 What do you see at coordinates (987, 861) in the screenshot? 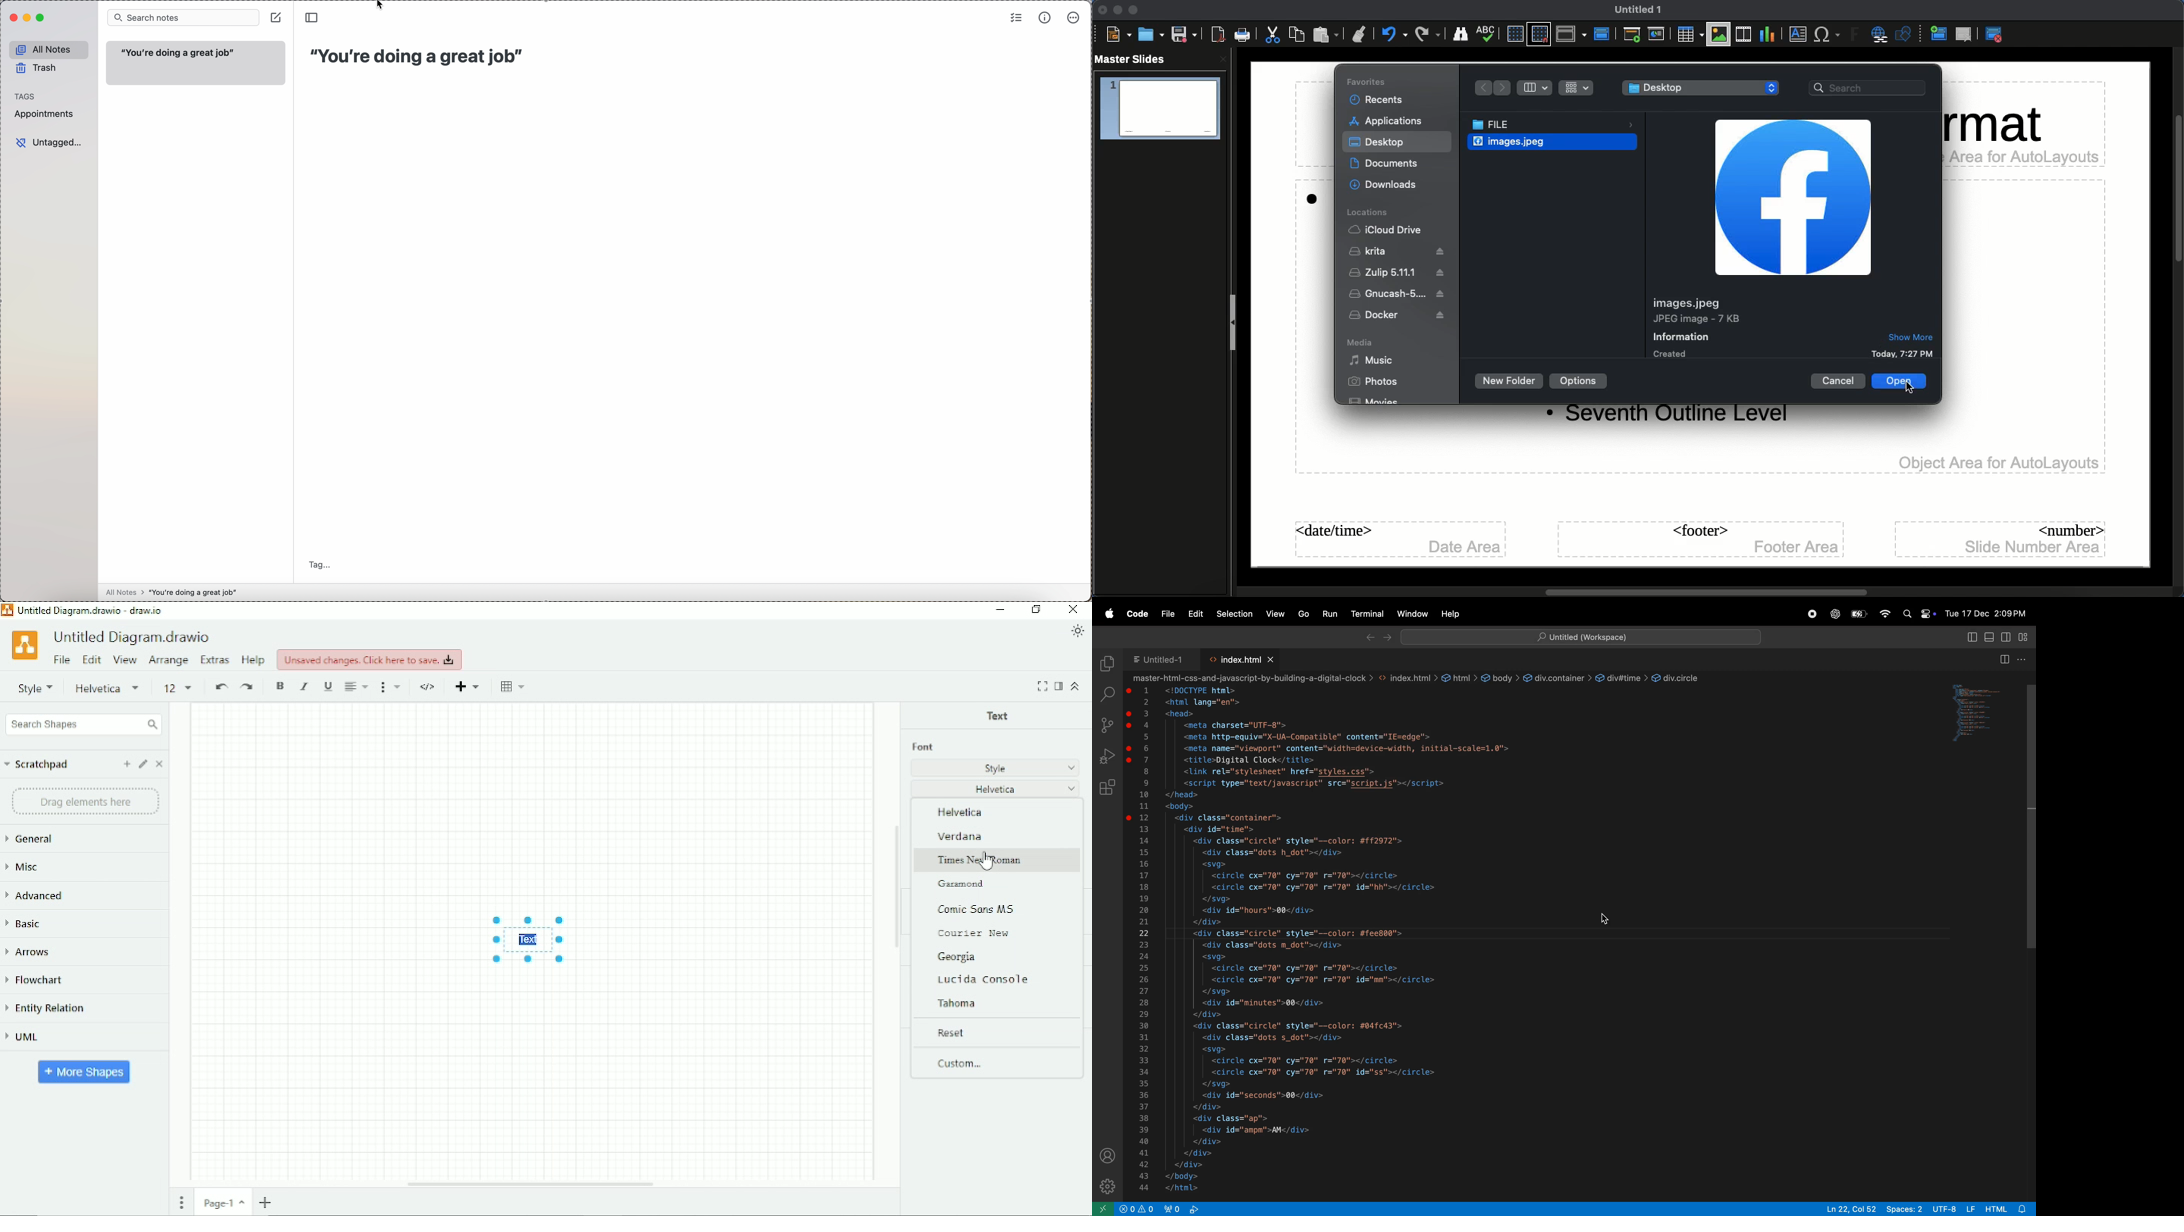
I see `Cursor Position` at bounding box center [987, 861].